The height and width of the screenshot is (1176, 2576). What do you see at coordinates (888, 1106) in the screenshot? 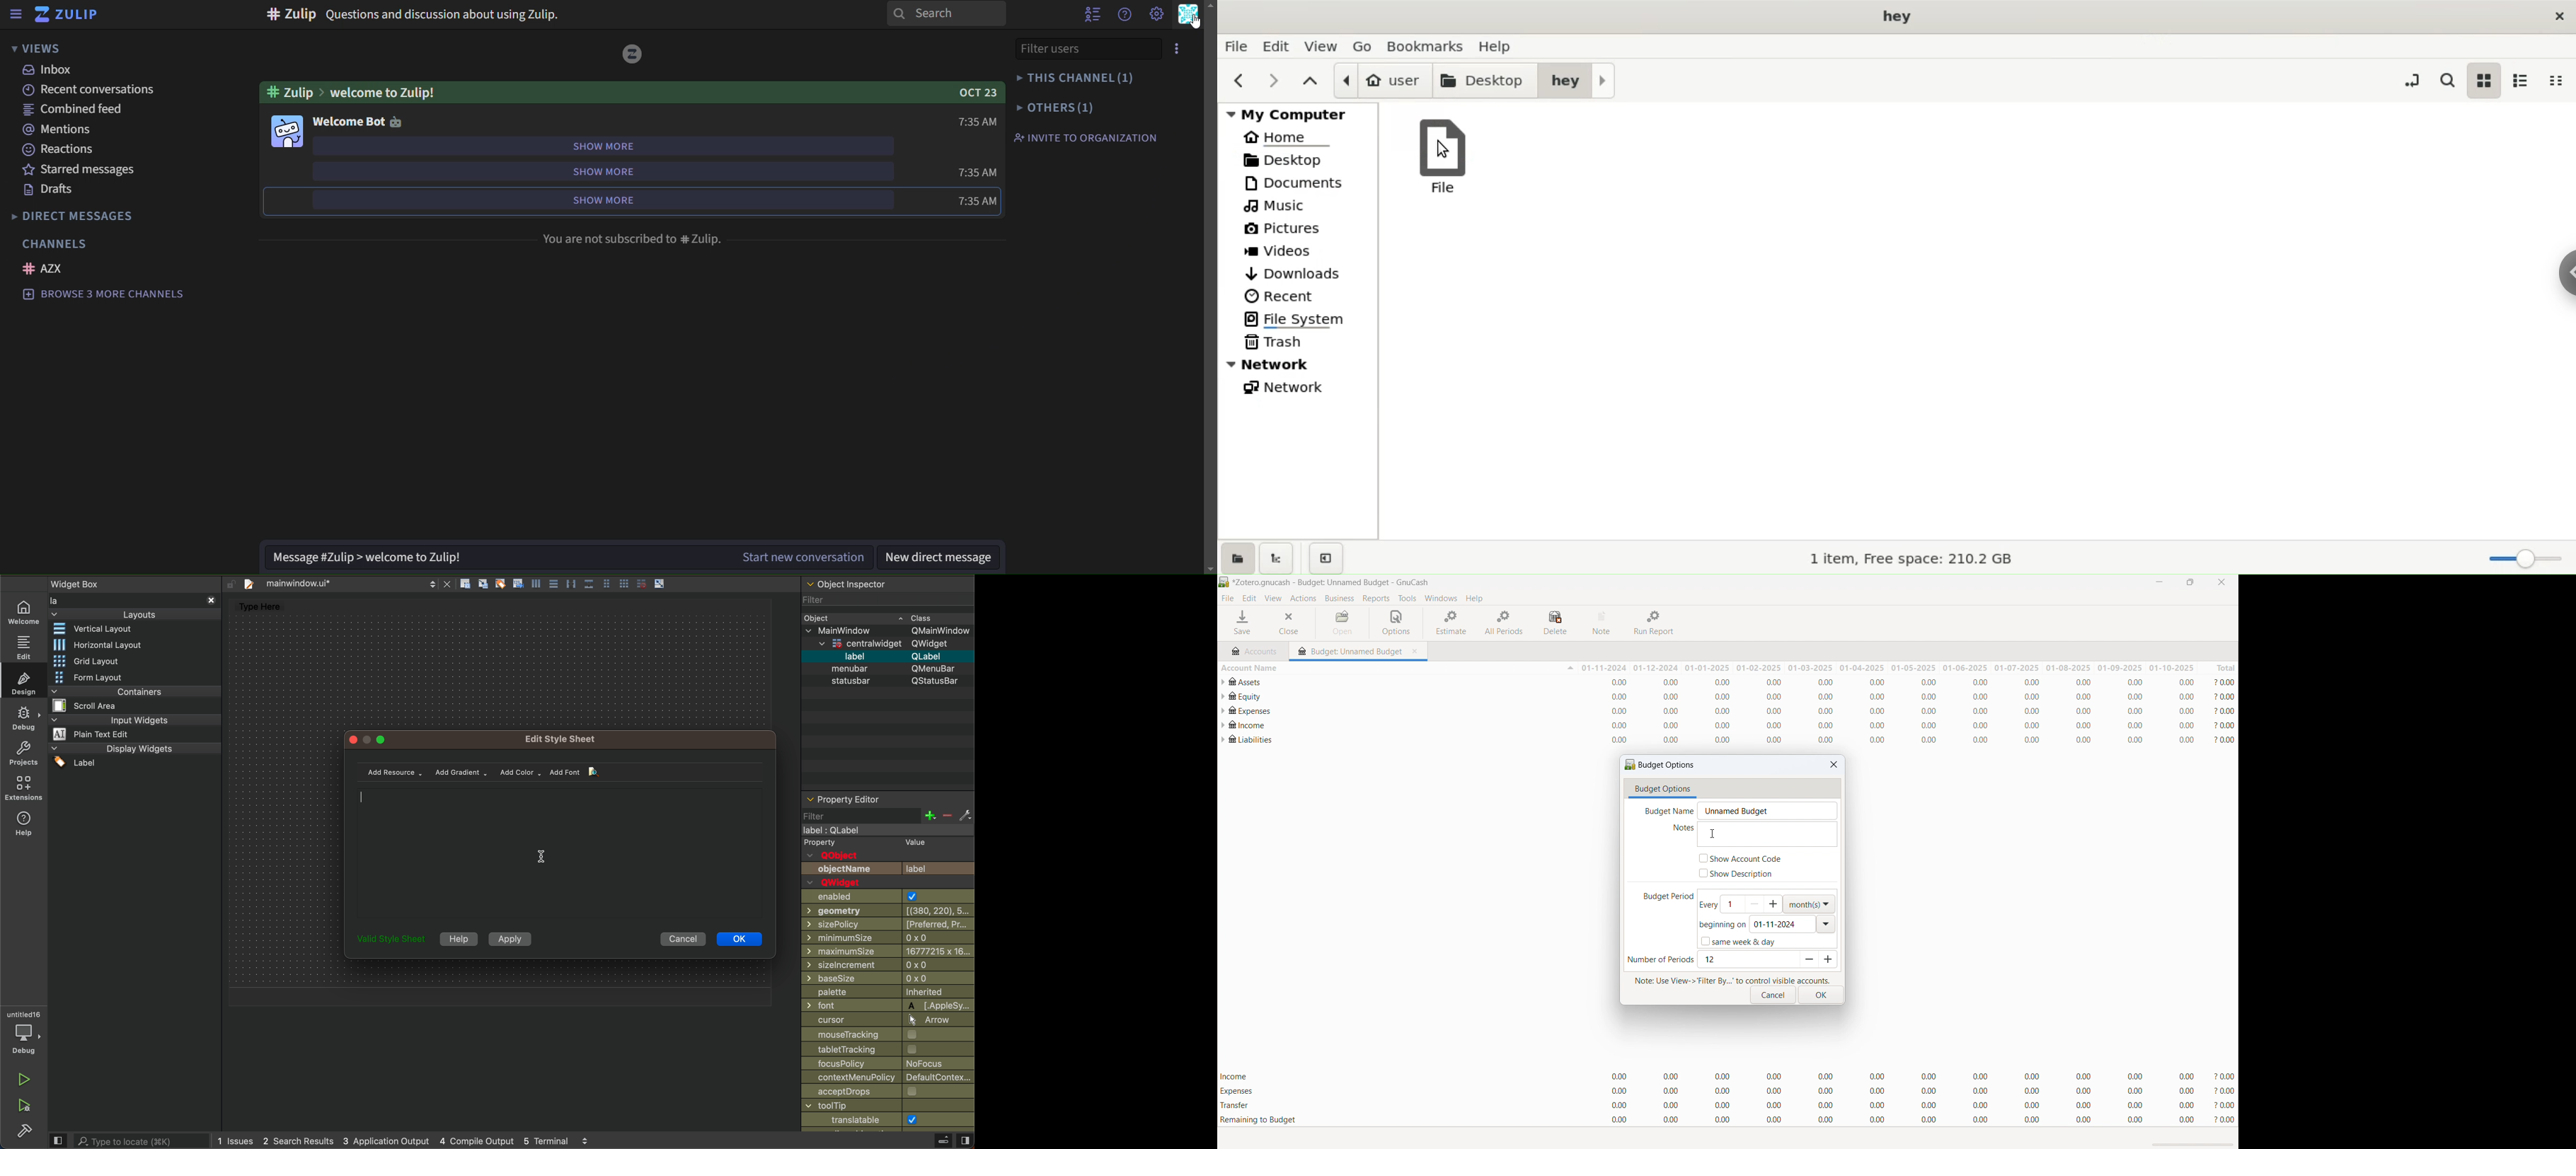
I see `` at bounding box center [888, 1106].